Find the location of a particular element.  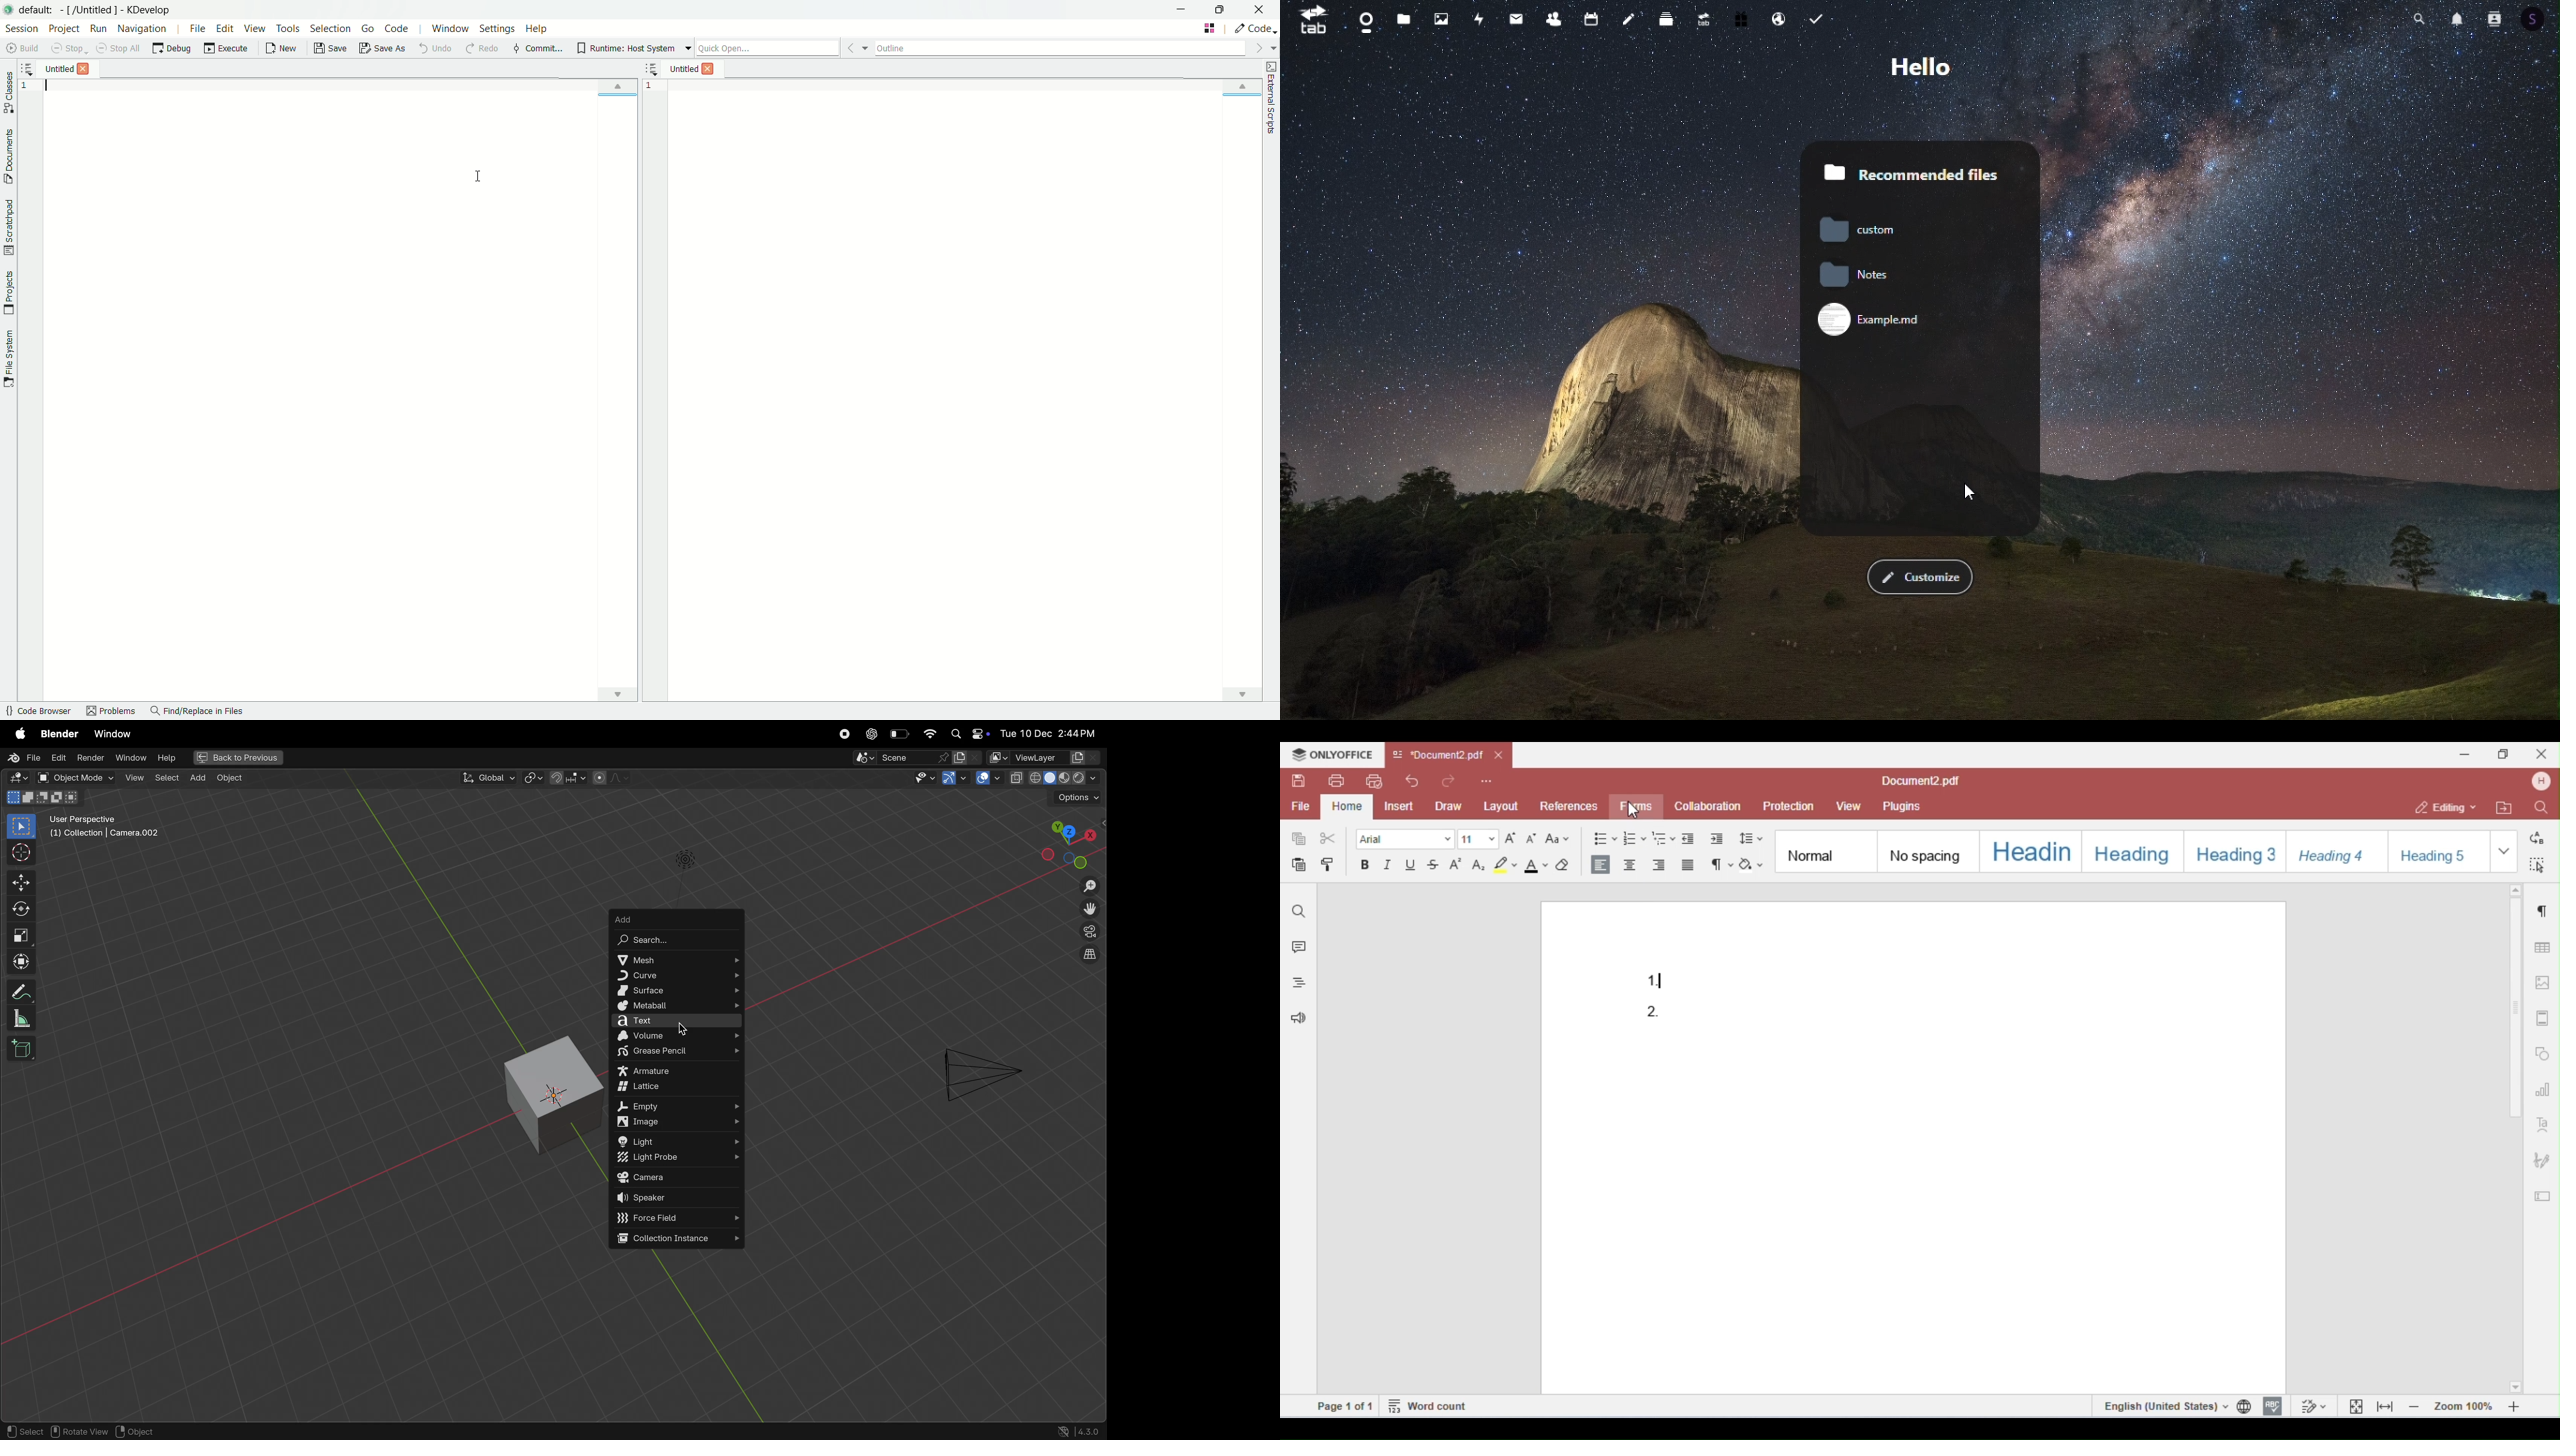

Customize is located at coordinates (1921, 577).